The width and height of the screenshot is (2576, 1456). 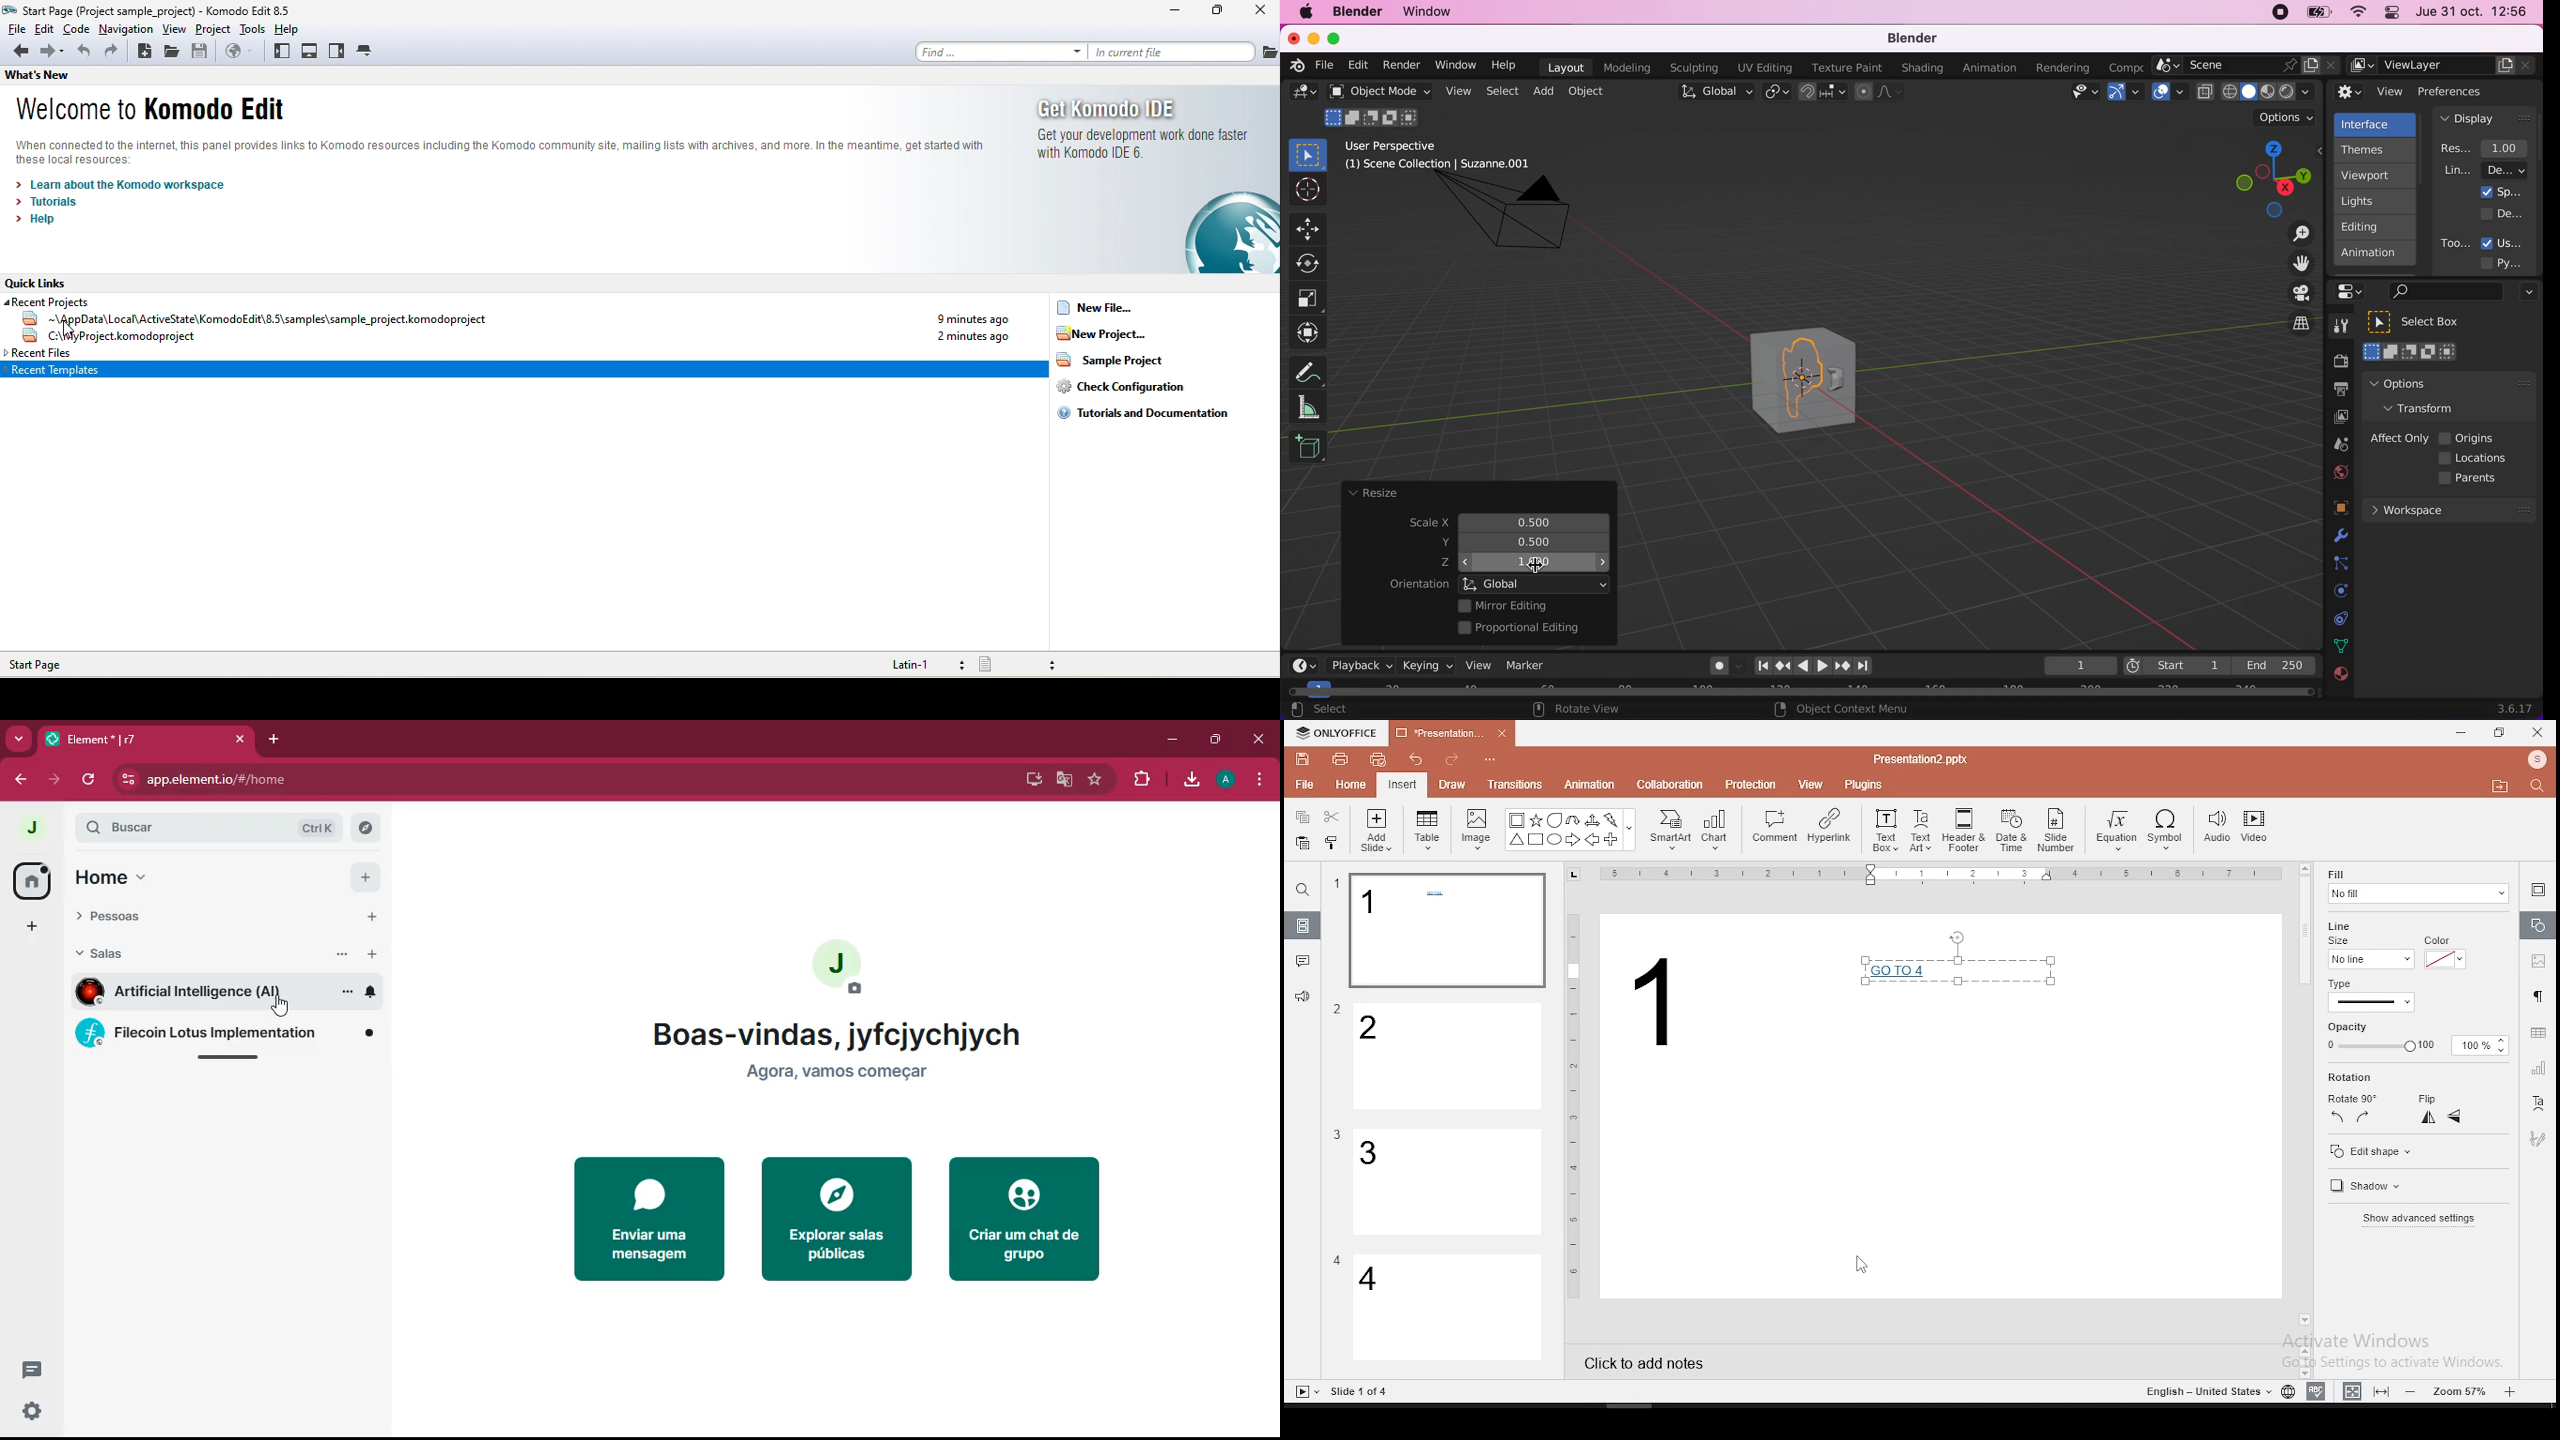 What do you see at coordinates (1094, 781) in the screenshot?
I see `favorite` at bounding box center [1094, 781].